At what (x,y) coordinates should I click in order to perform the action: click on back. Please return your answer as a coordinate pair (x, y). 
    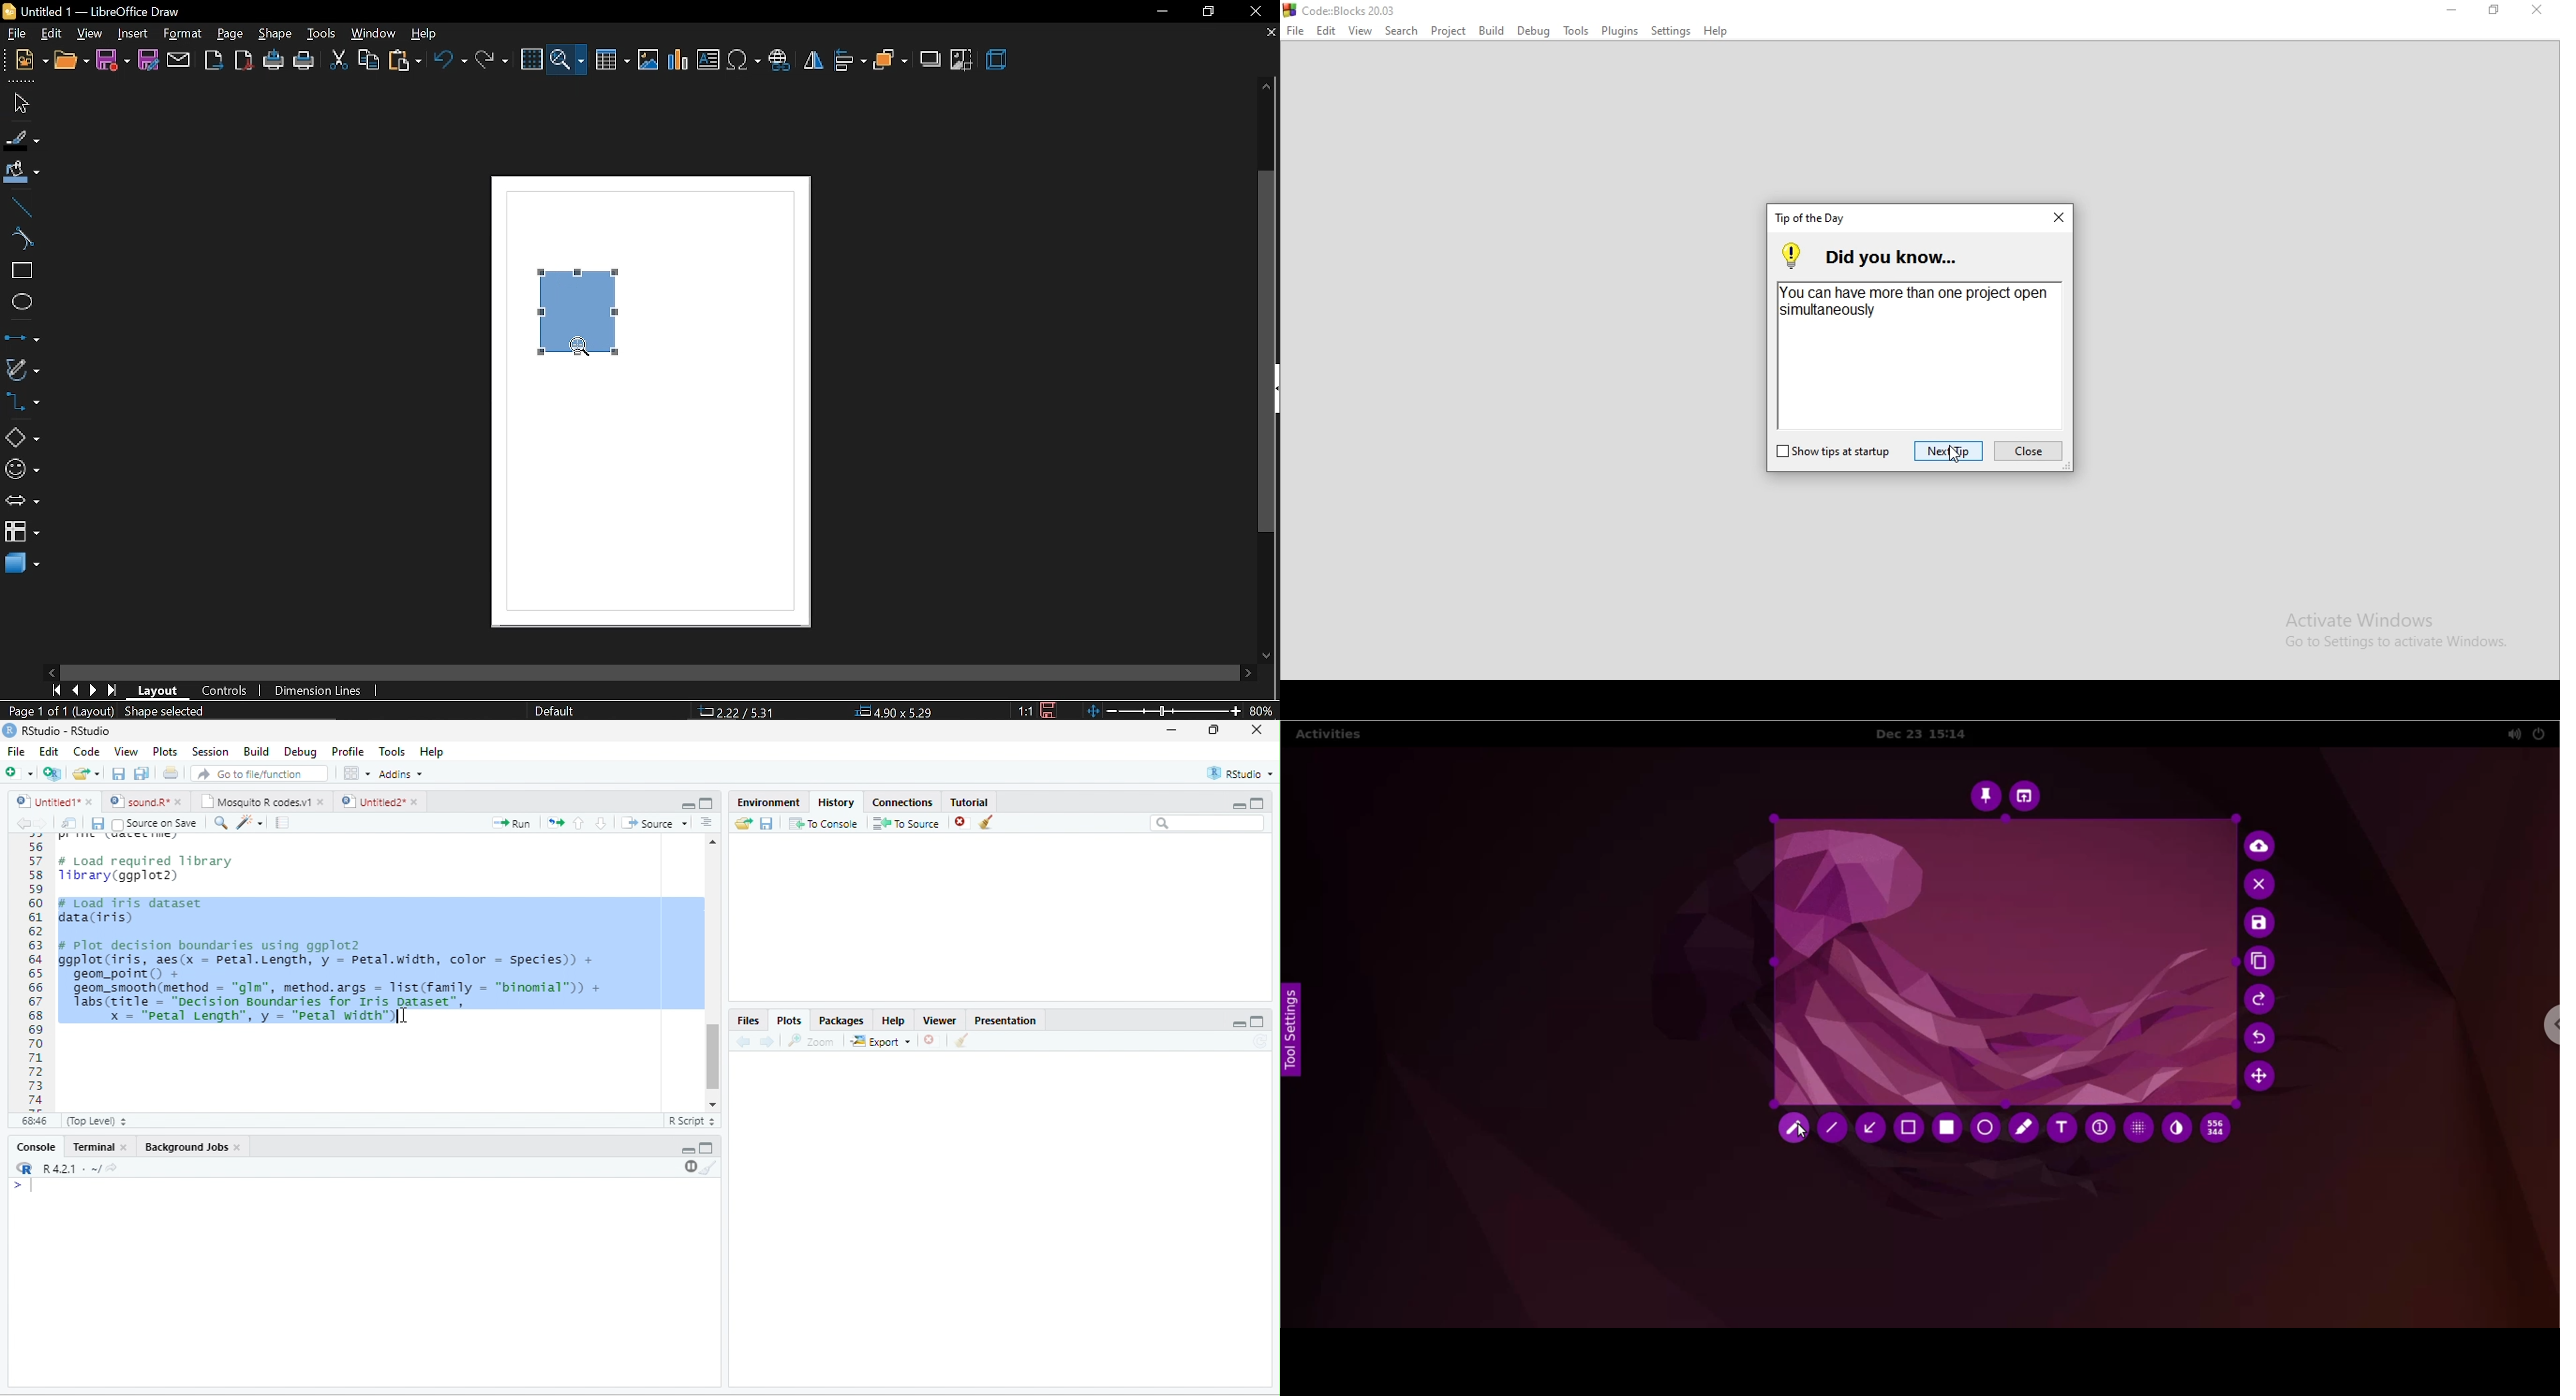
    Looking at the image, I should click on (742, 1042).